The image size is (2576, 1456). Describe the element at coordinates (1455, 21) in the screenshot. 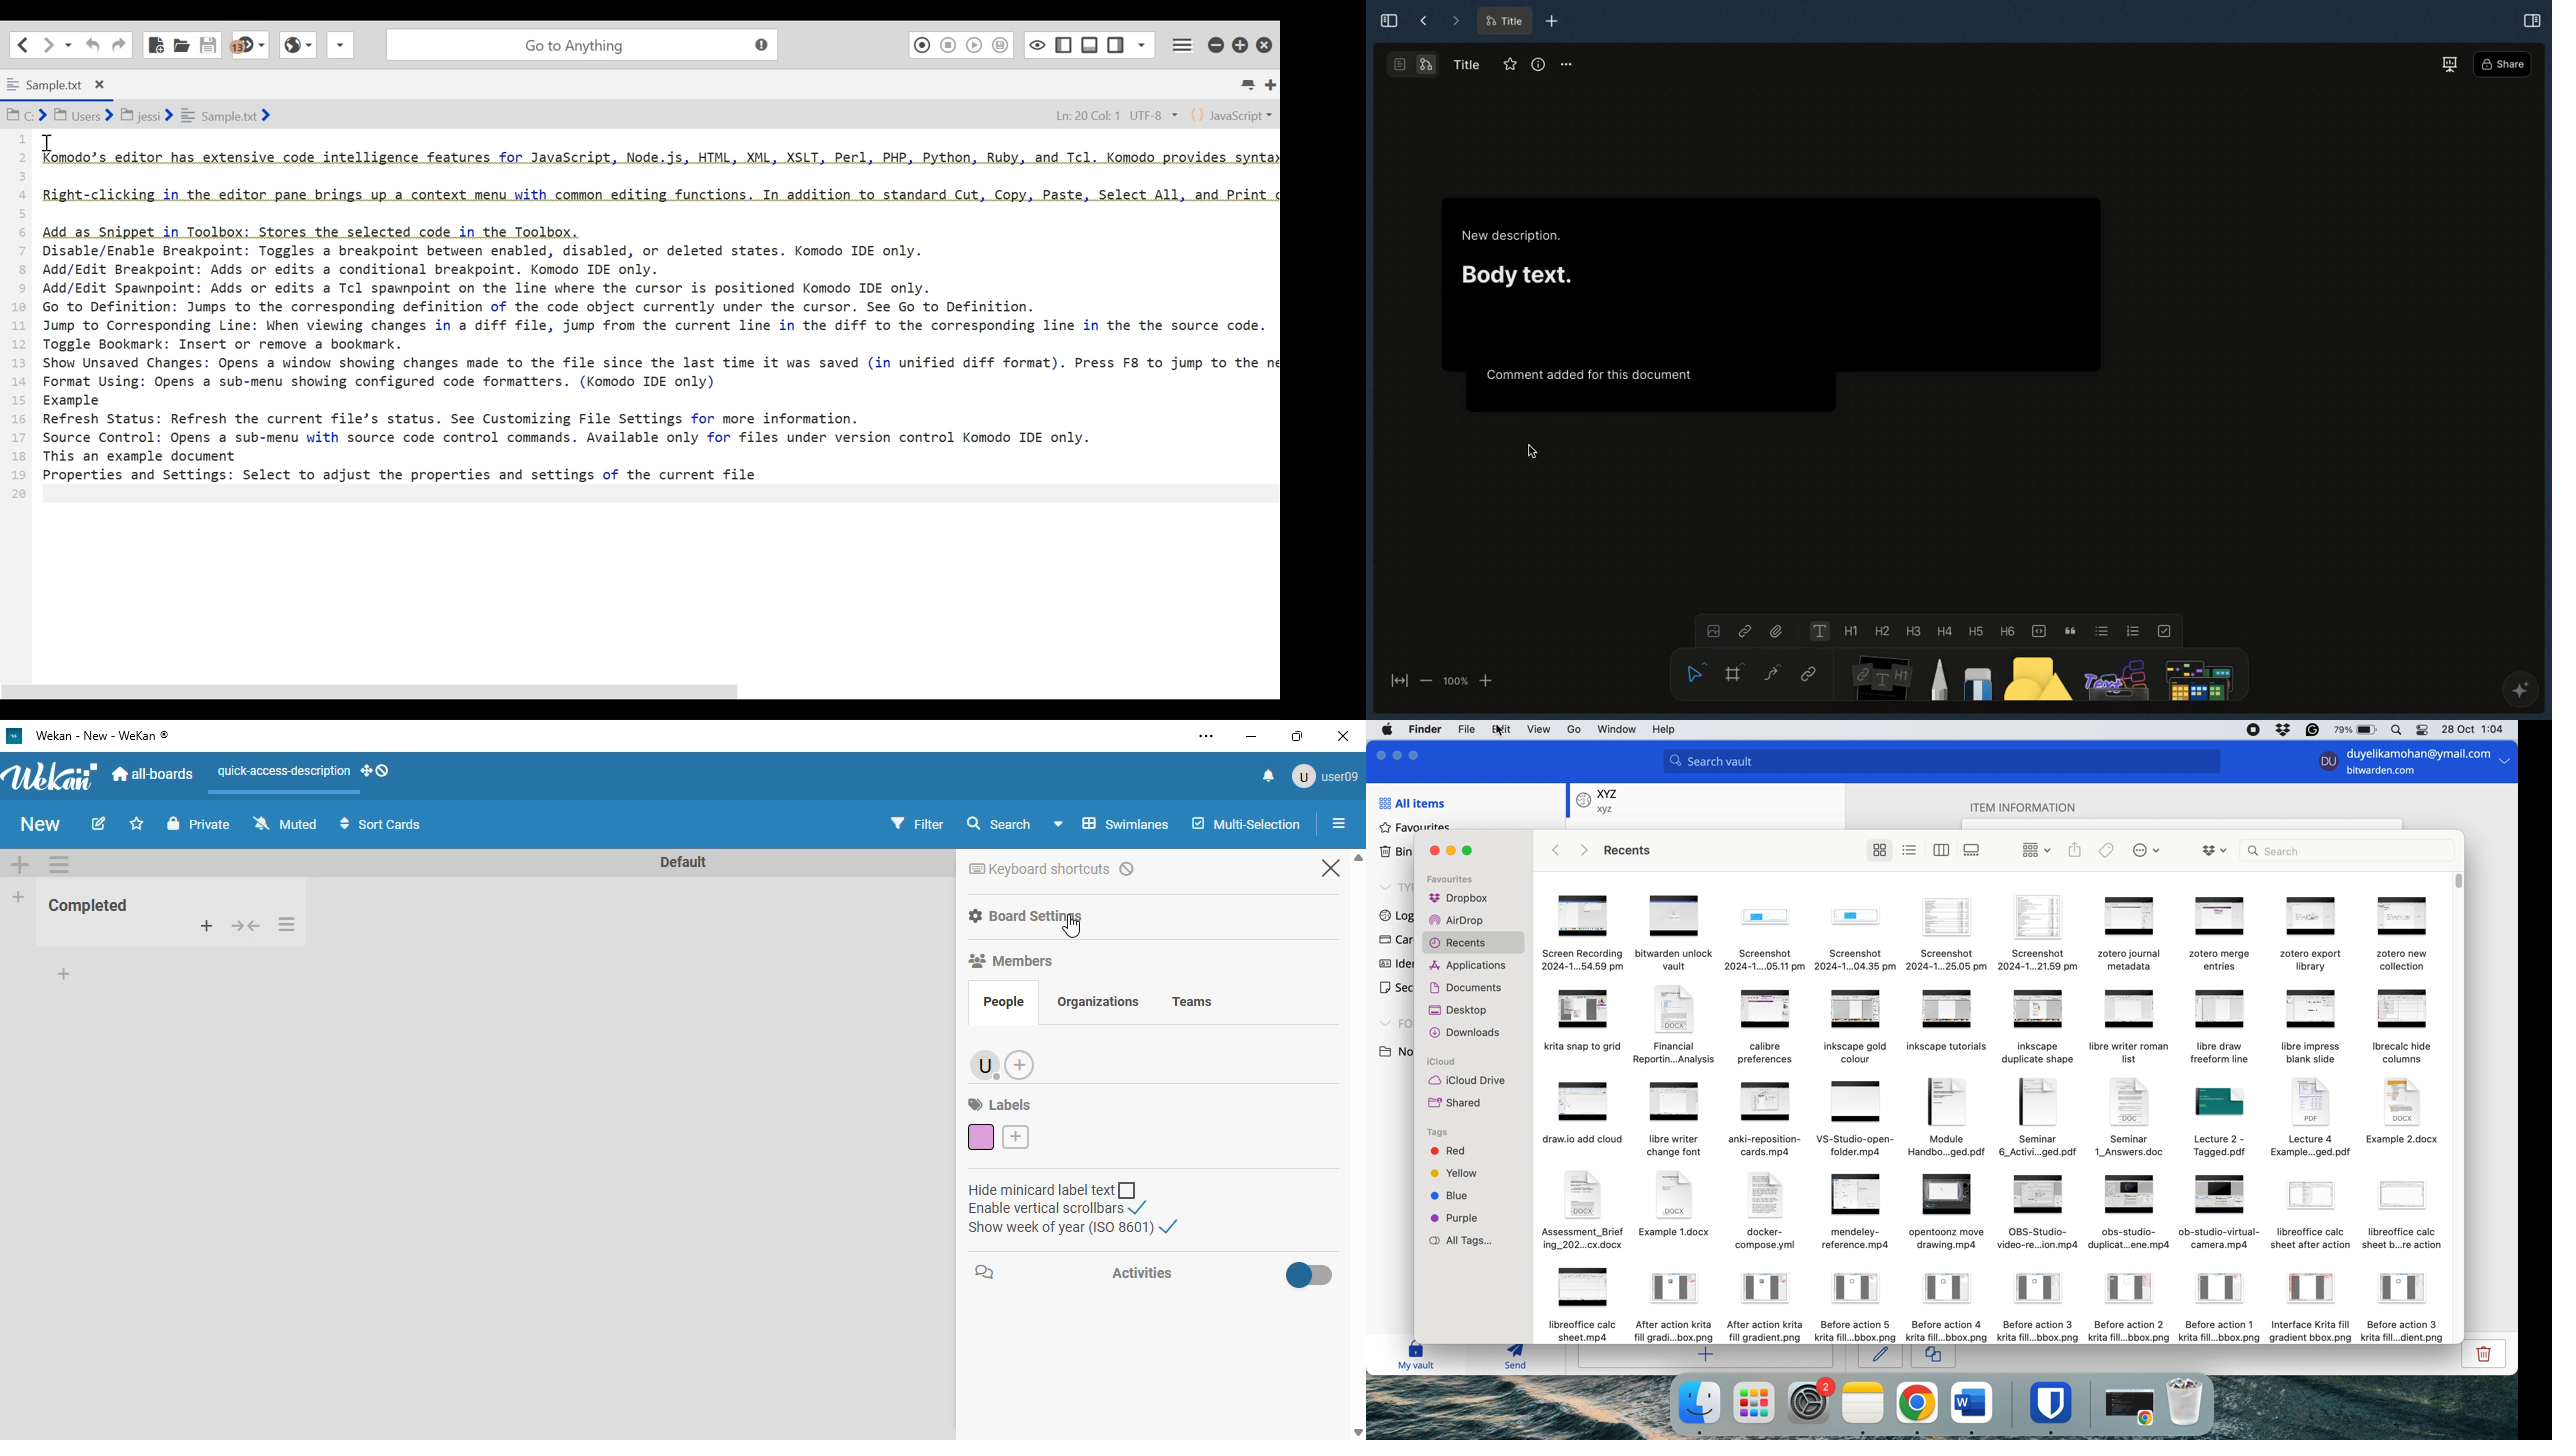

I see `Forward` at that location.